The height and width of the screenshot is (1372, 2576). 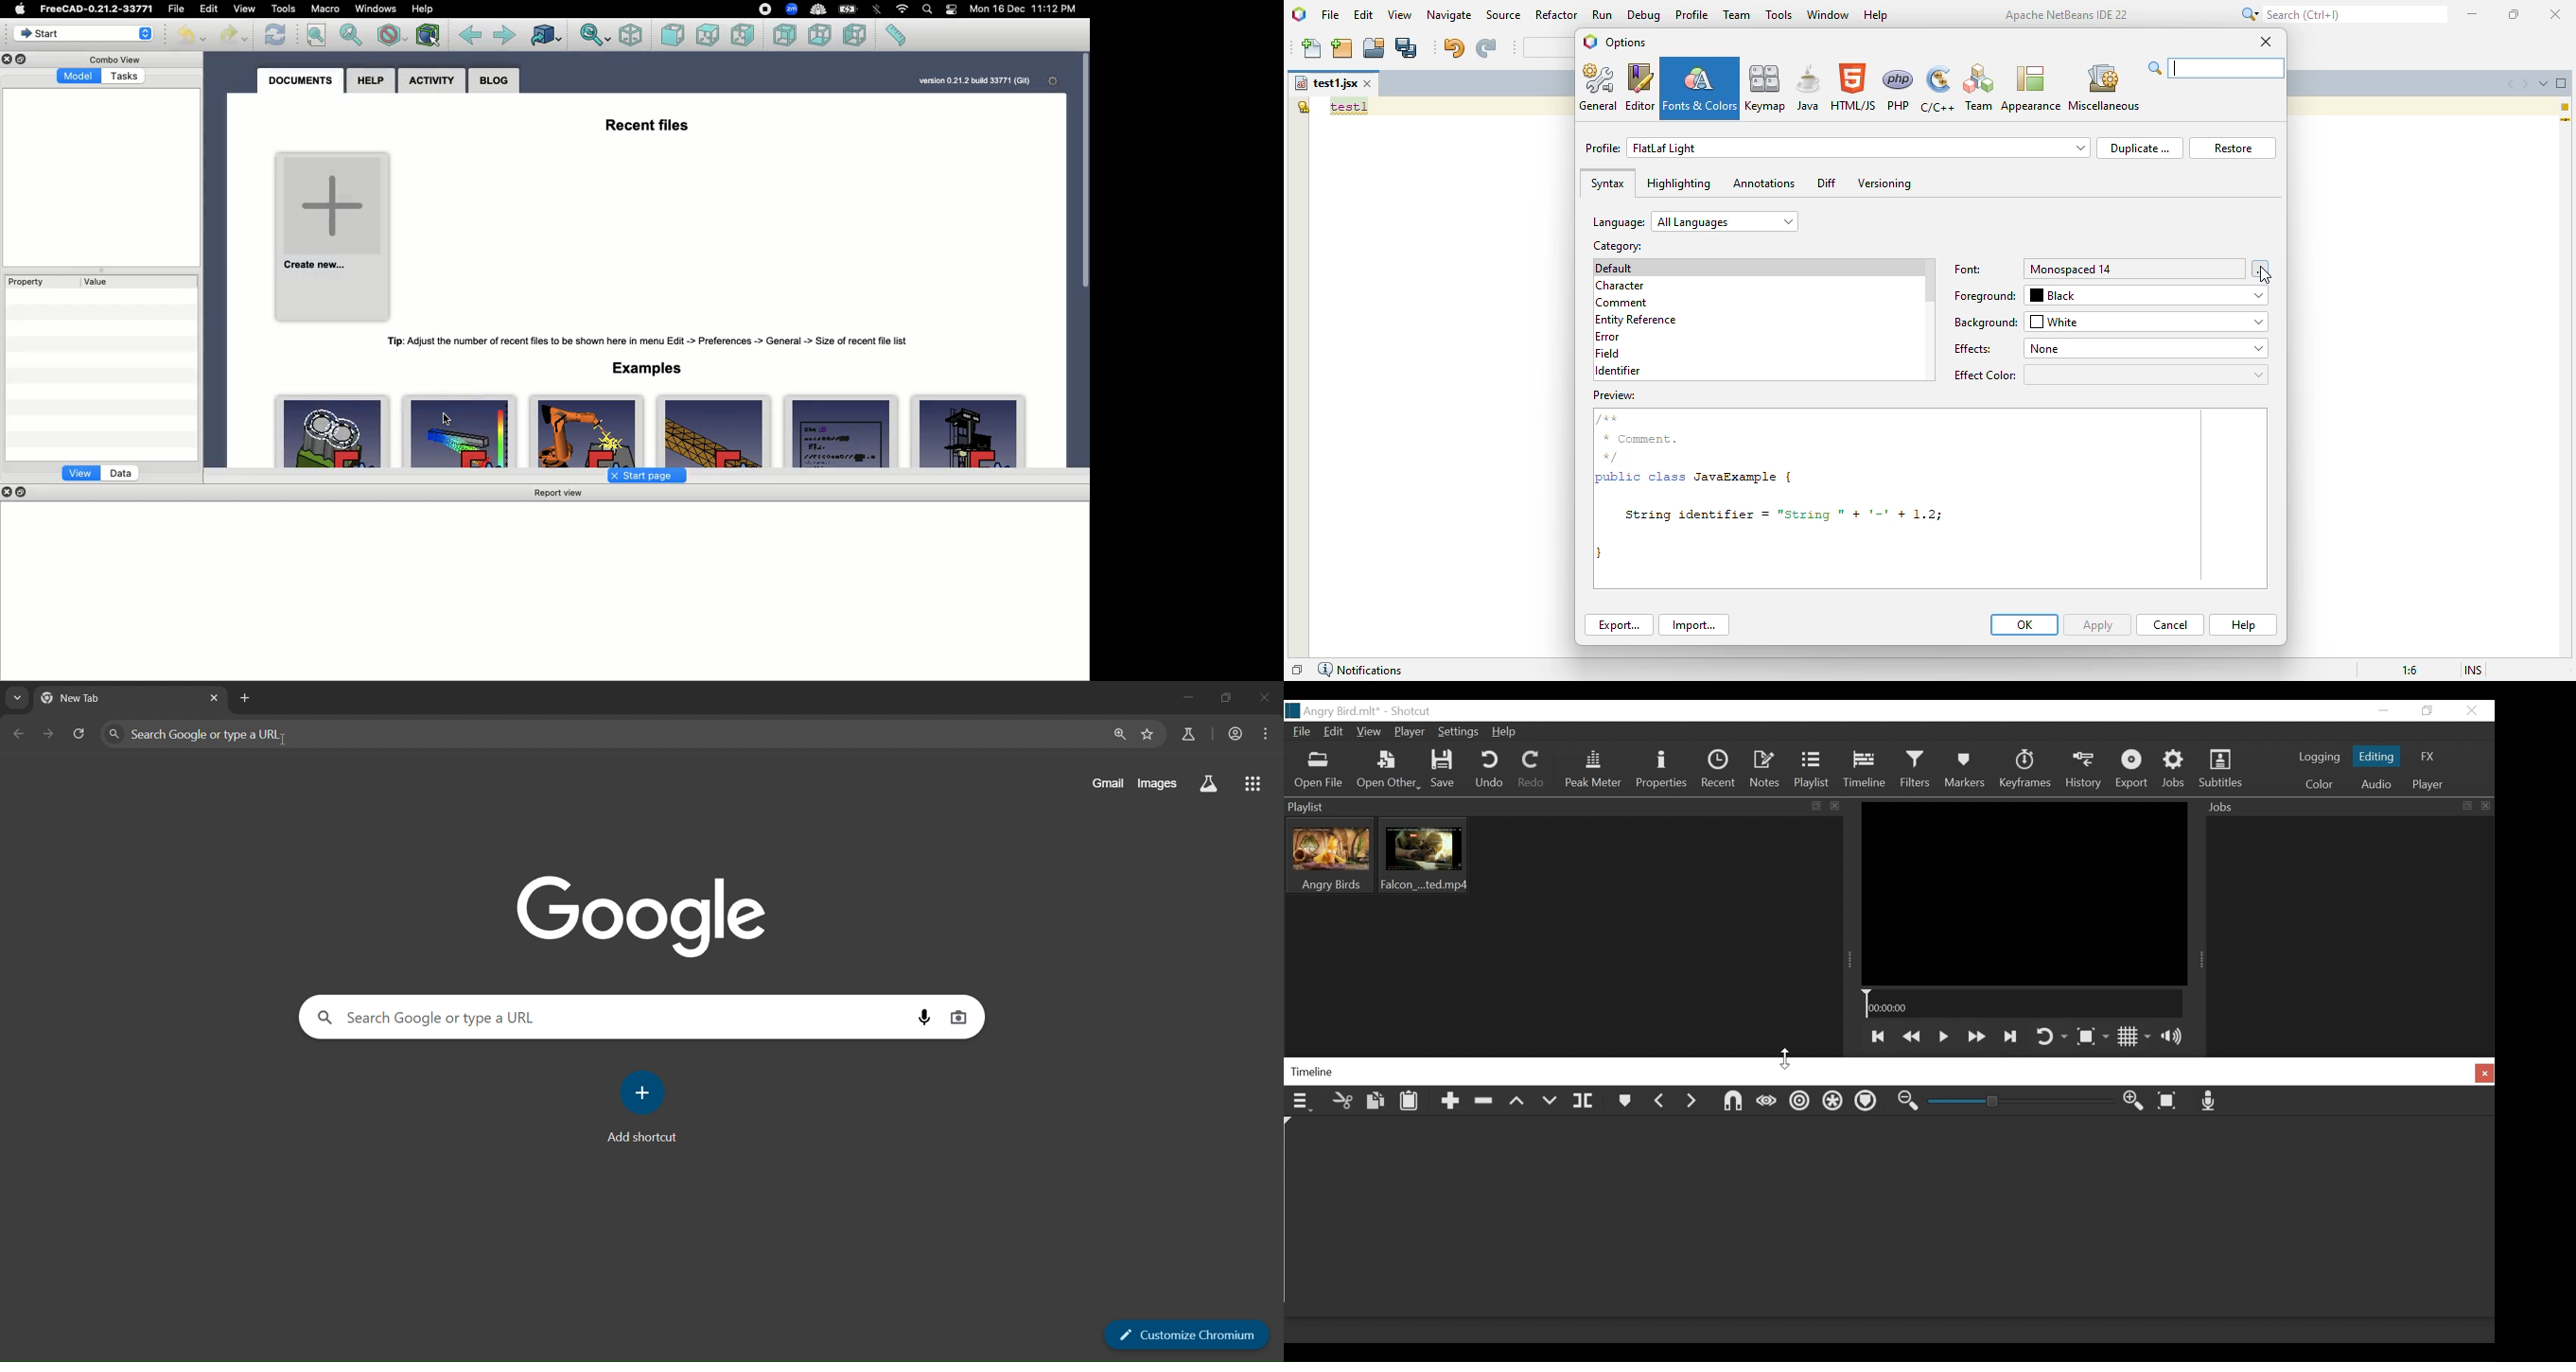 What do you see at coordinates (1764, 771) in the screenshot?
I see `Notes` at bounding box center [1764, 771].